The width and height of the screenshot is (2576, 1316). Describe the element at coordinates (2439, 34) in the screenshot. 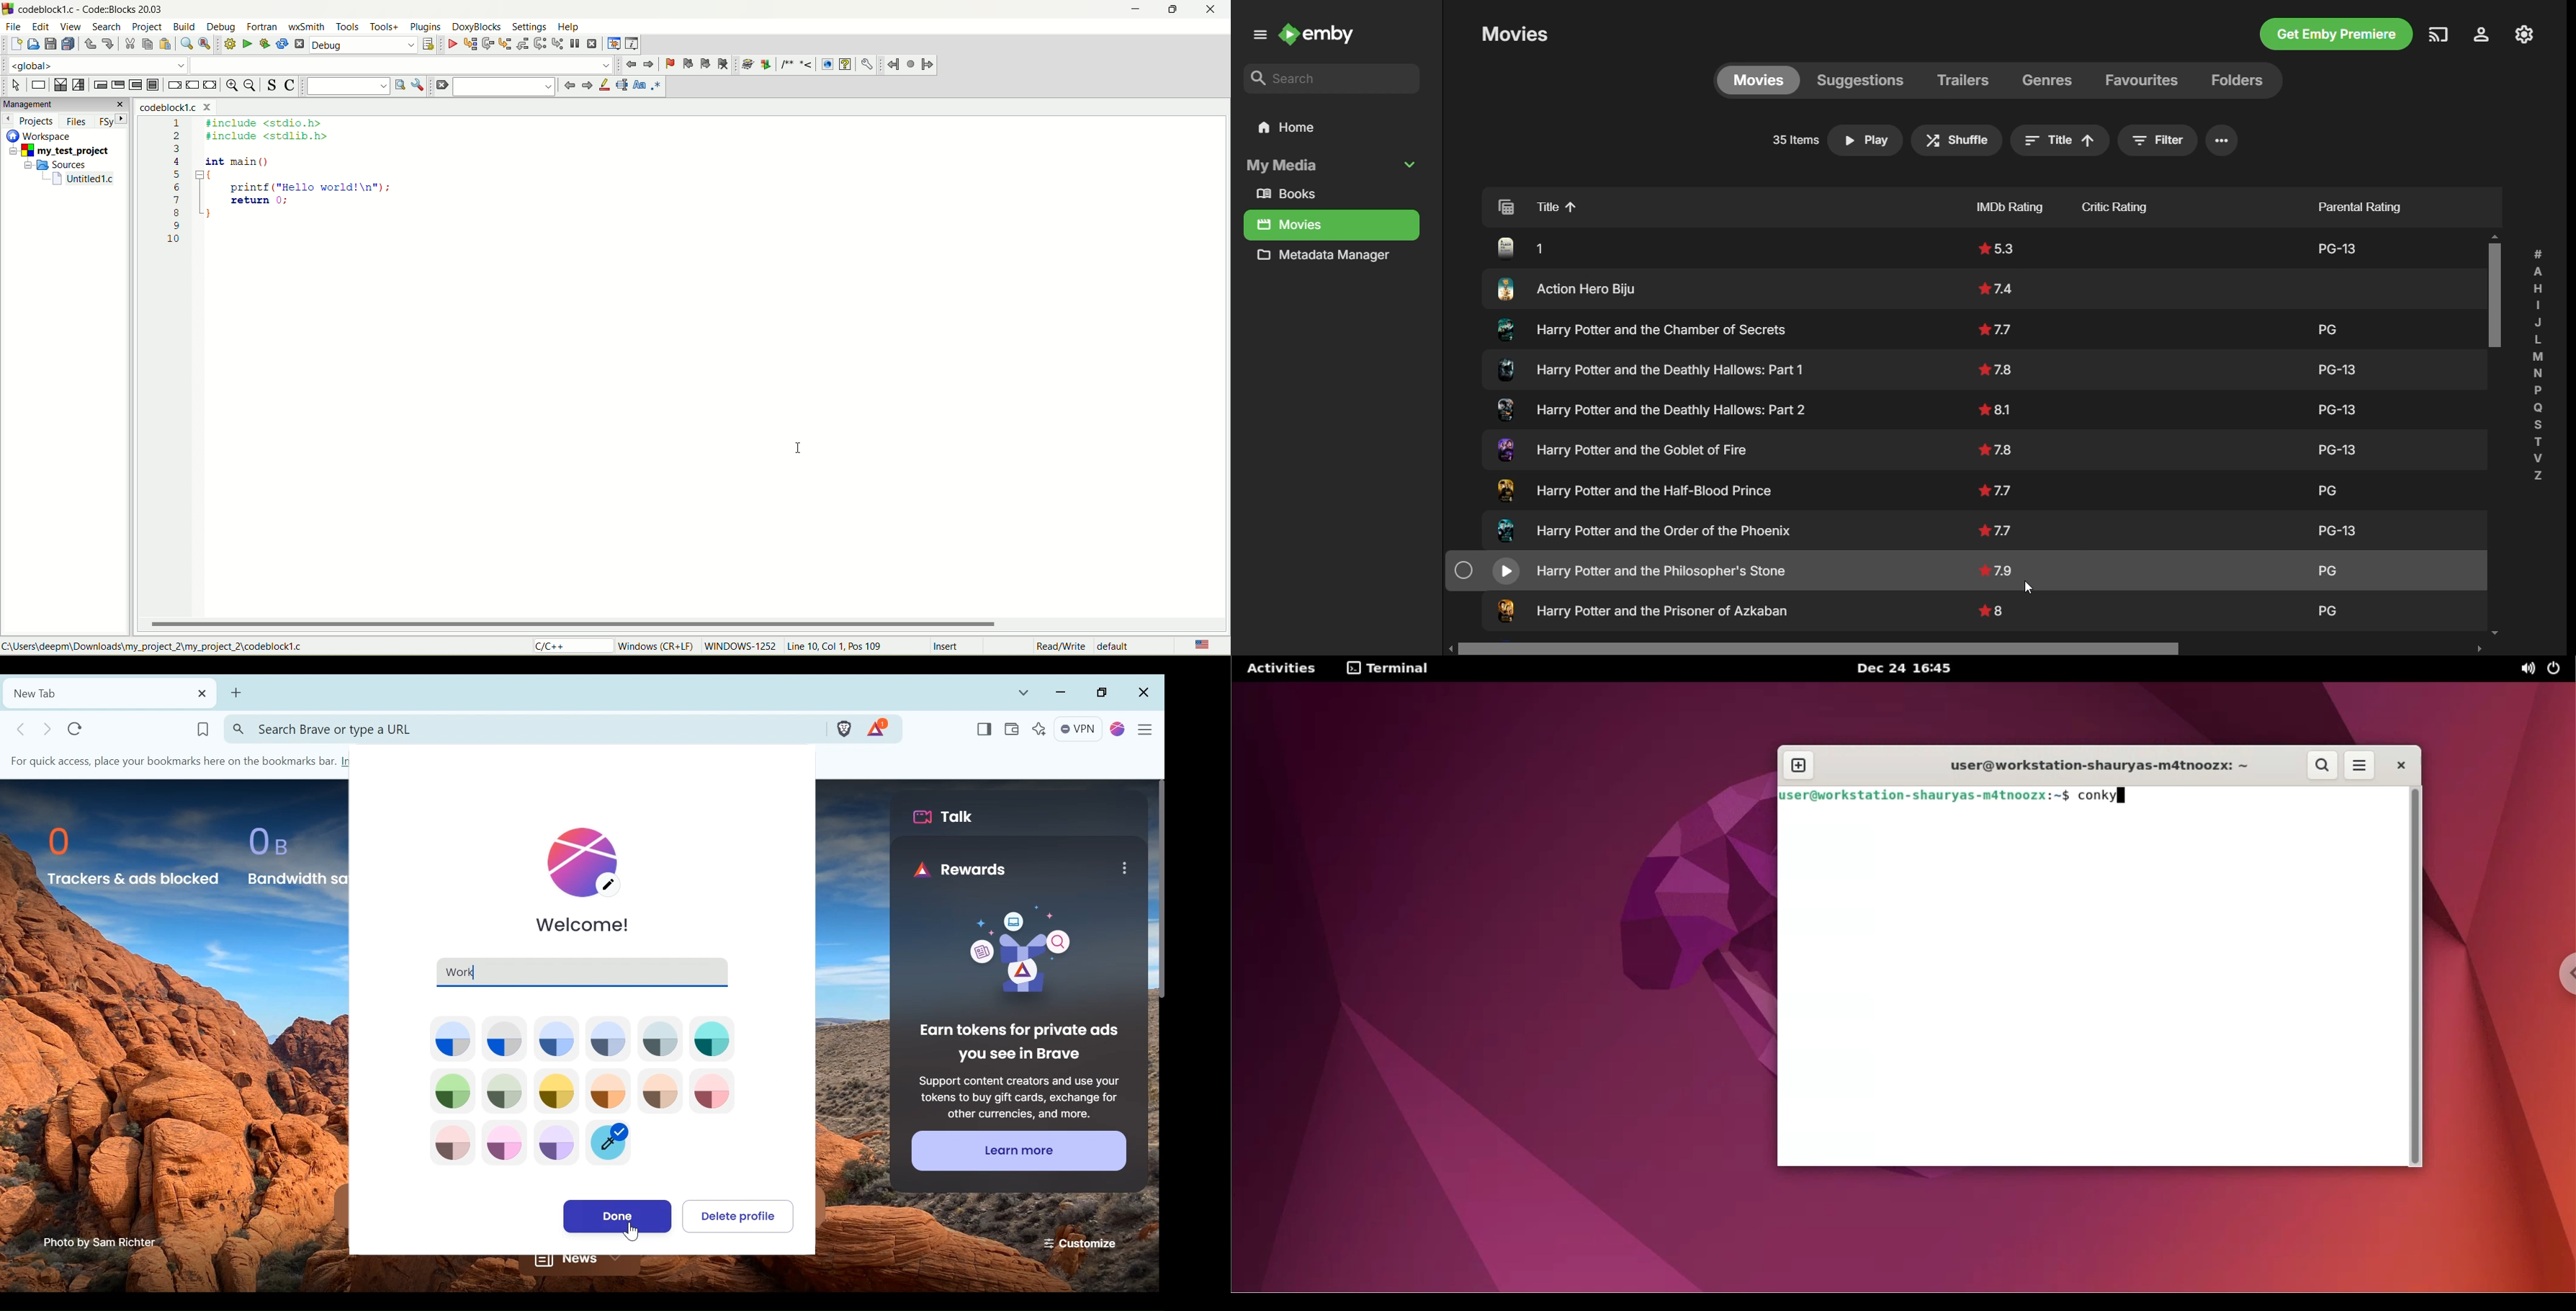

I see `Play on another device` at that location.